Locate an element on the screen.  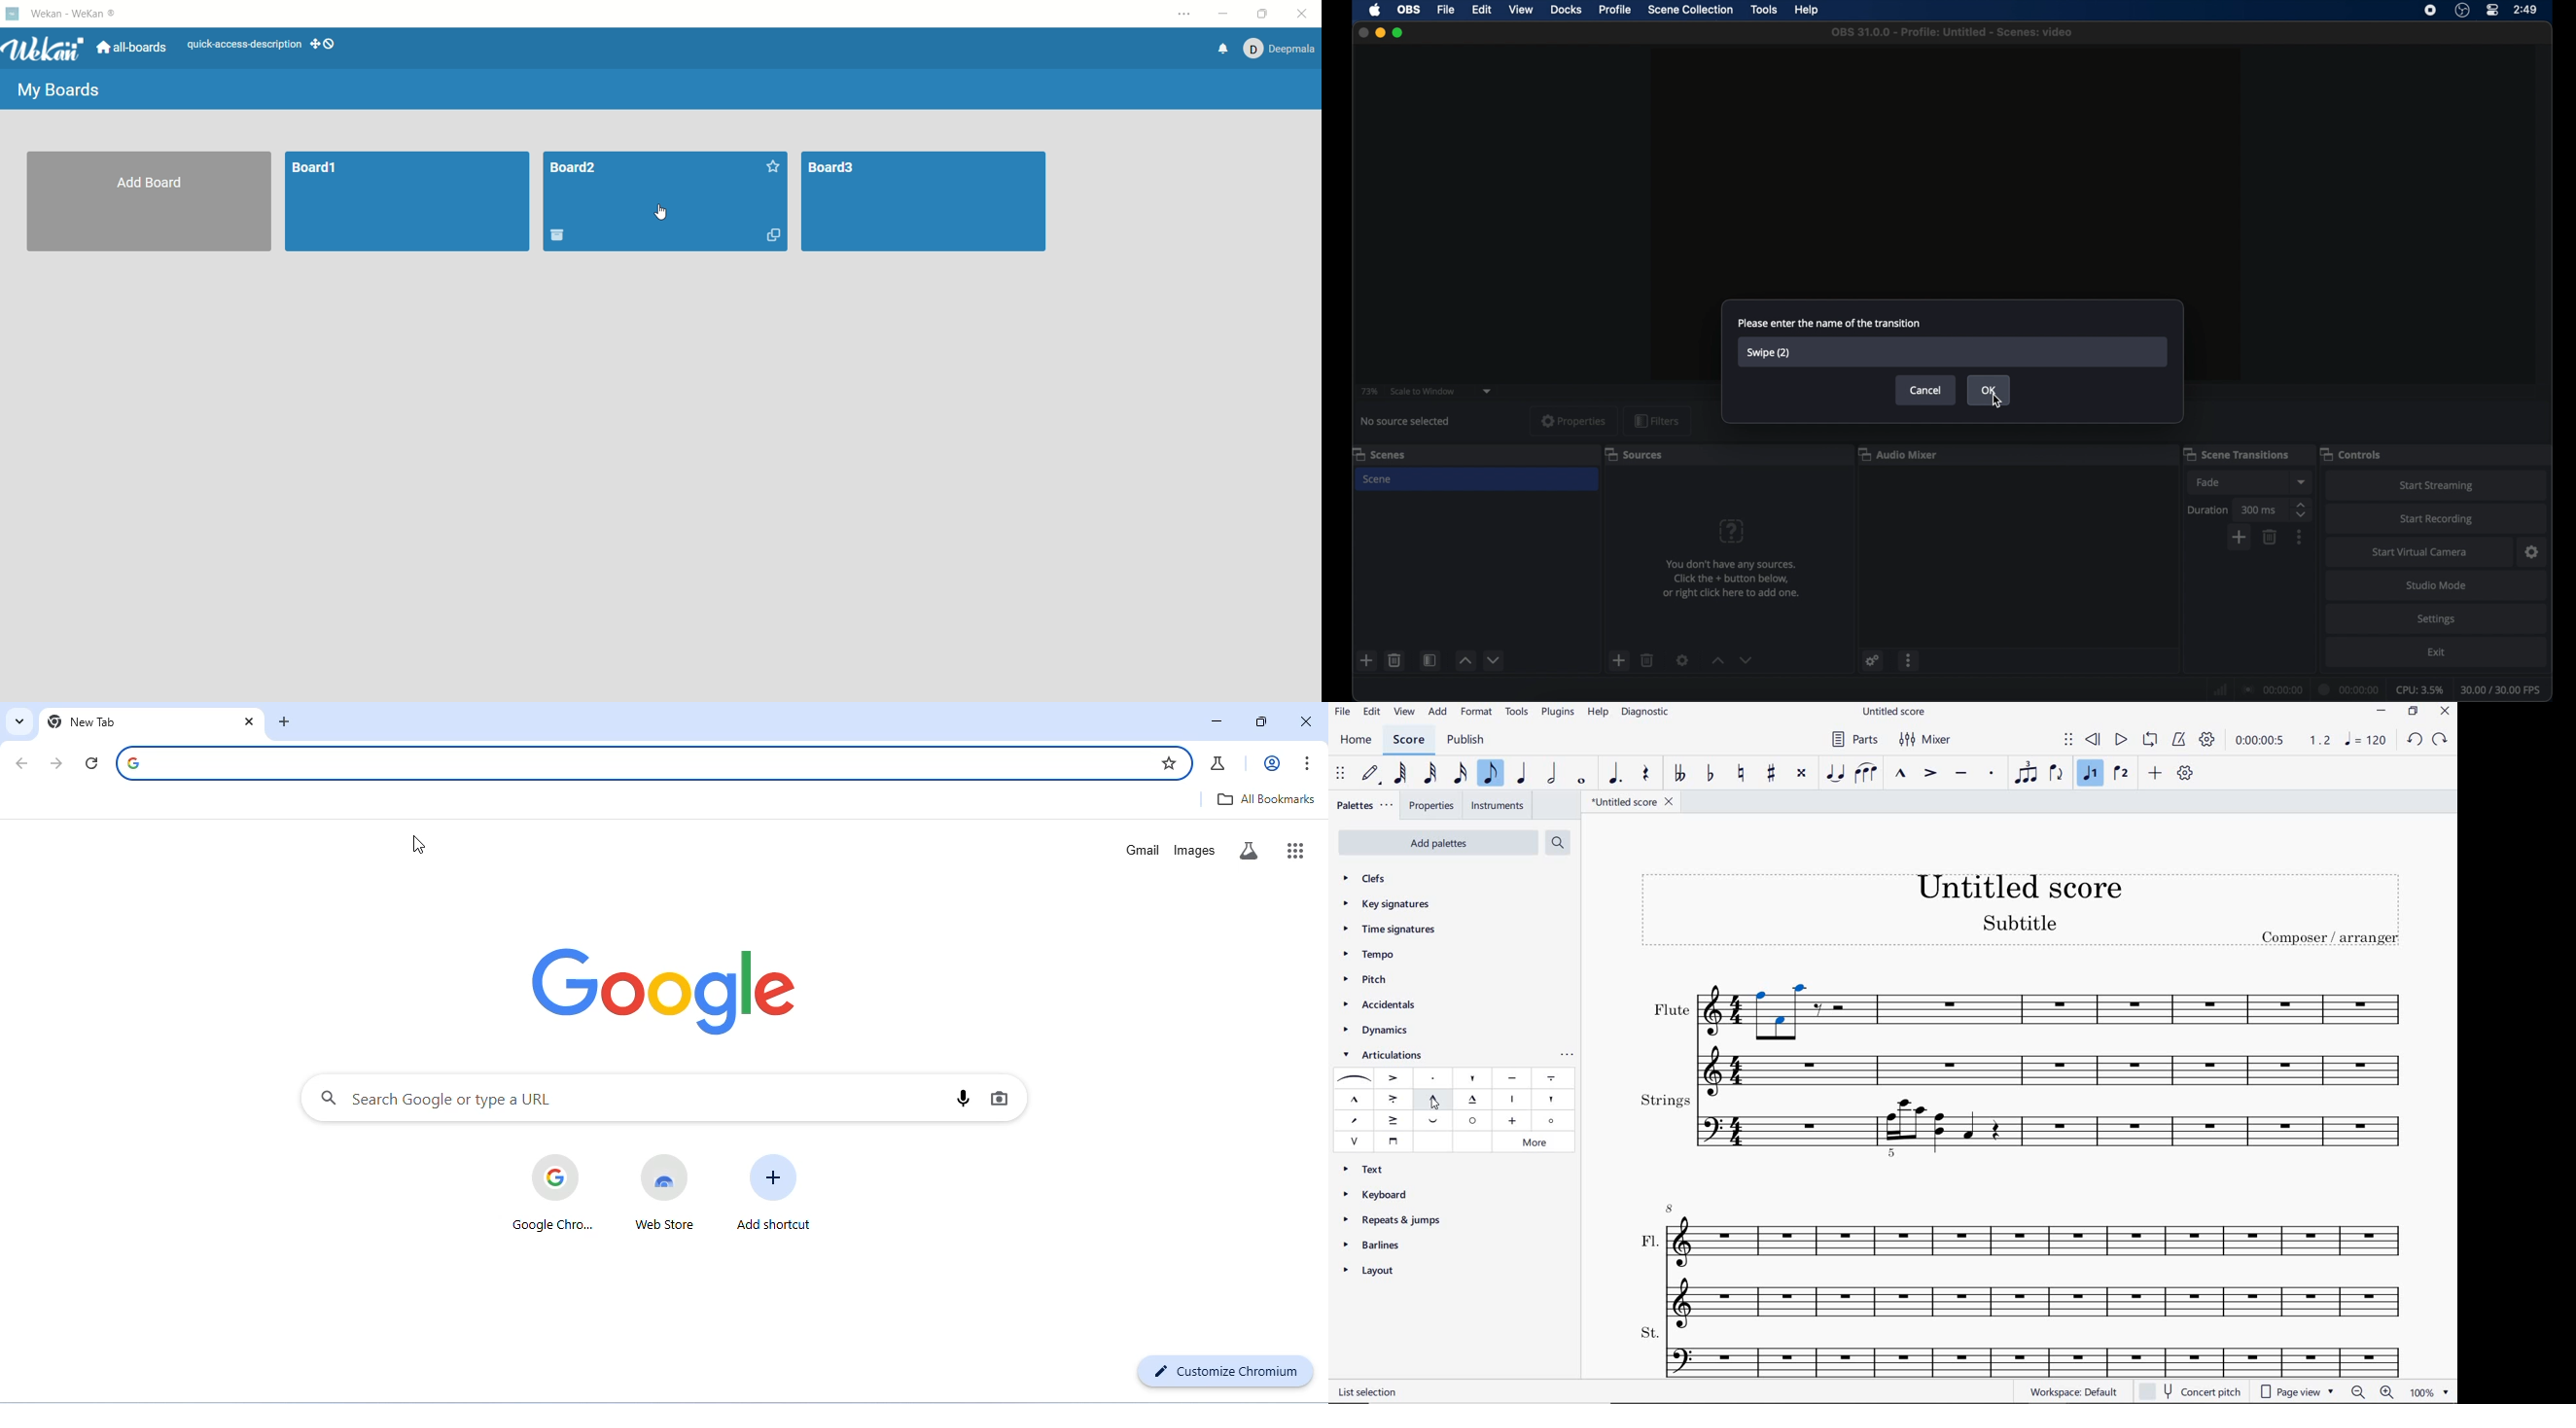
HARMONIC is located at coordinates (1553, 1121).